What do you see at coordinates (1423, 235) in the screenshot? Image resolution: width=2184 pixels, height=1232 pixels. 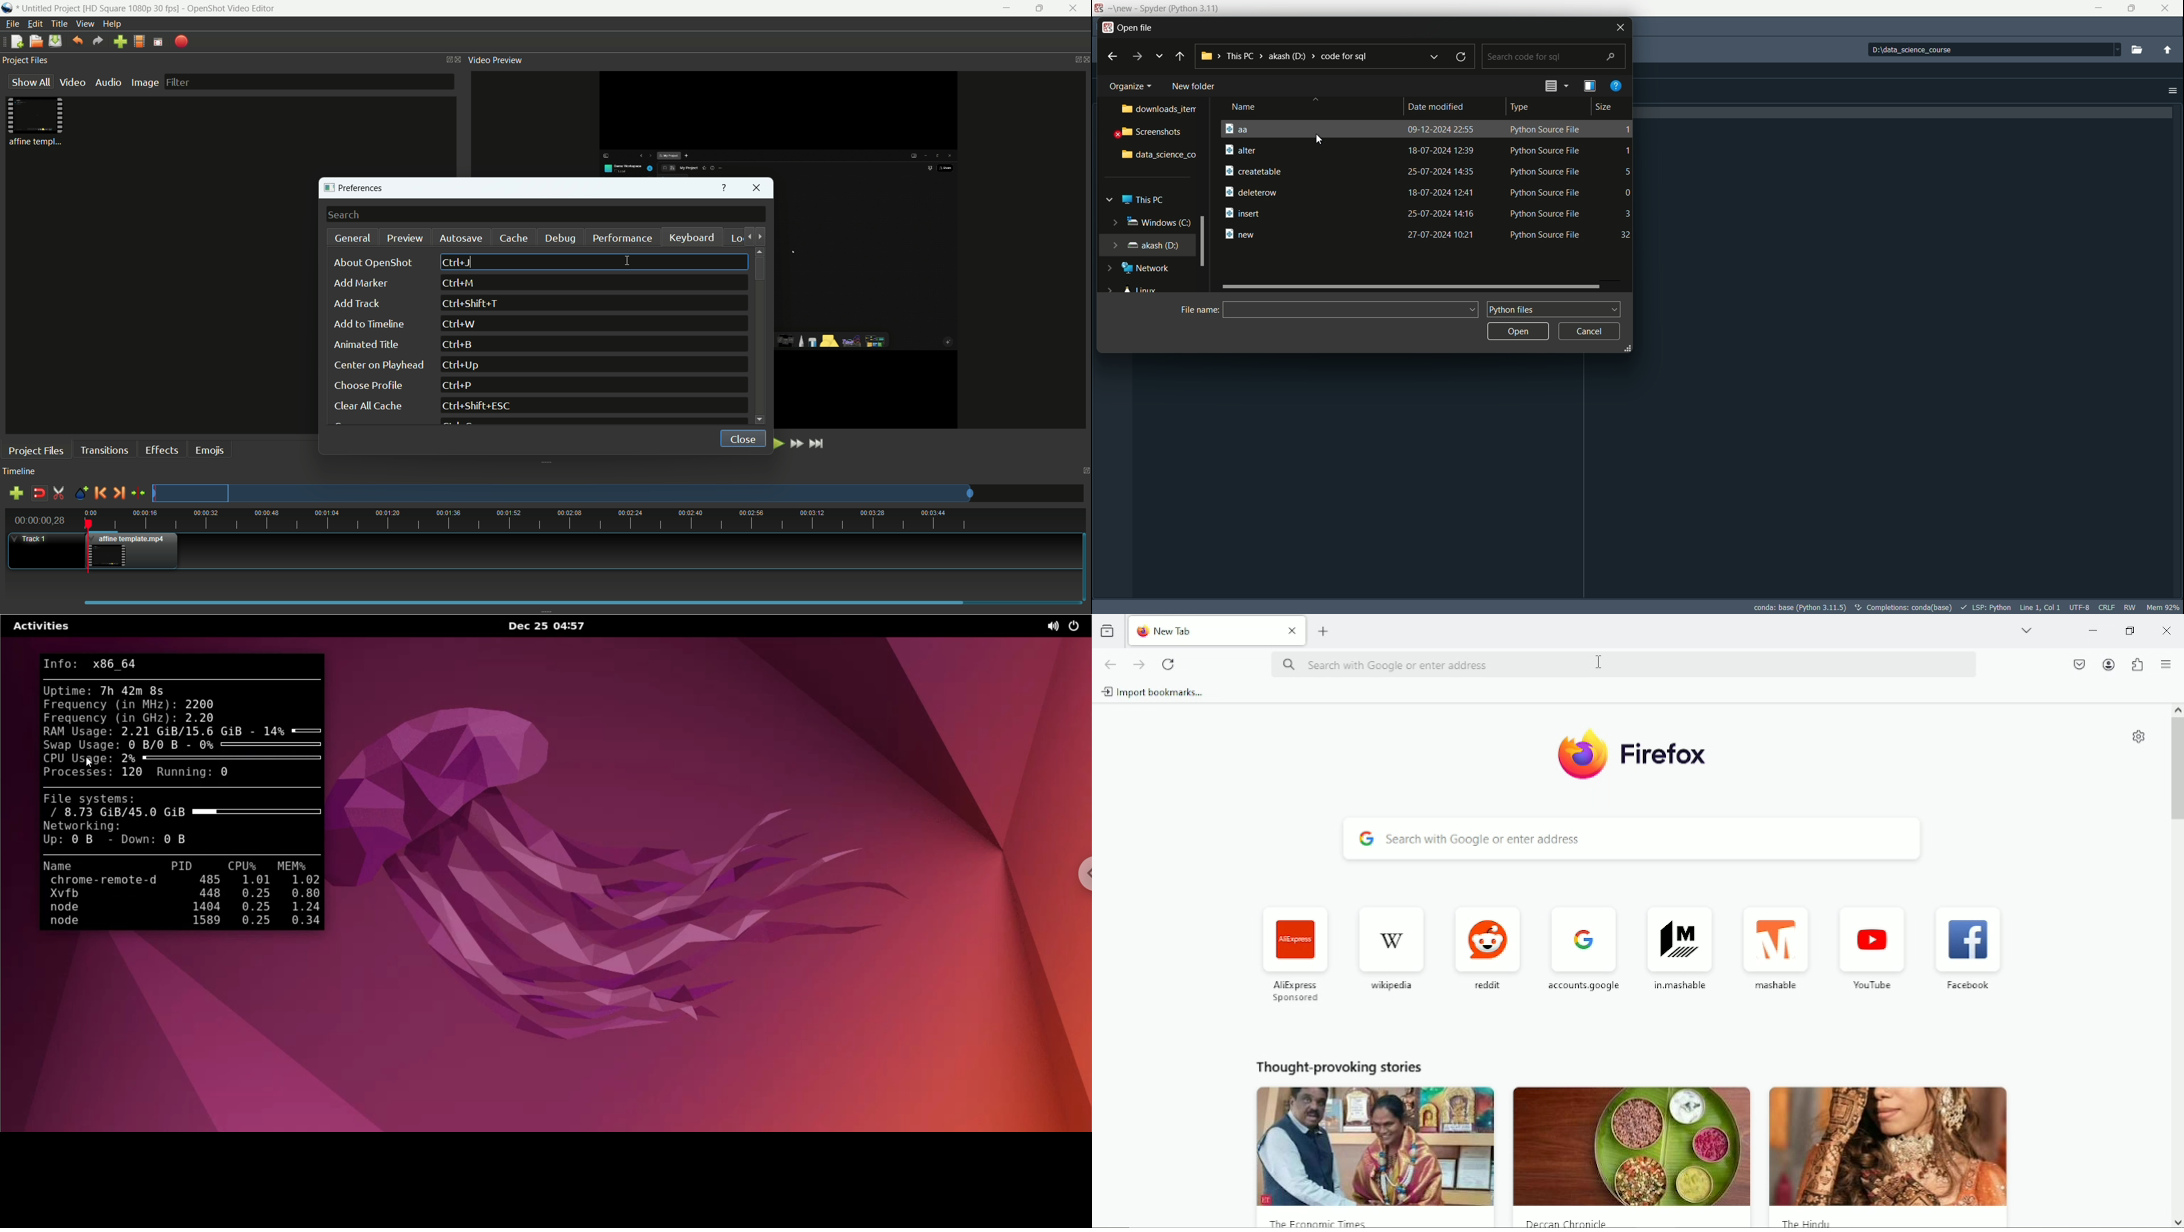 I see `file 6` at bounding box center [1423, 235].